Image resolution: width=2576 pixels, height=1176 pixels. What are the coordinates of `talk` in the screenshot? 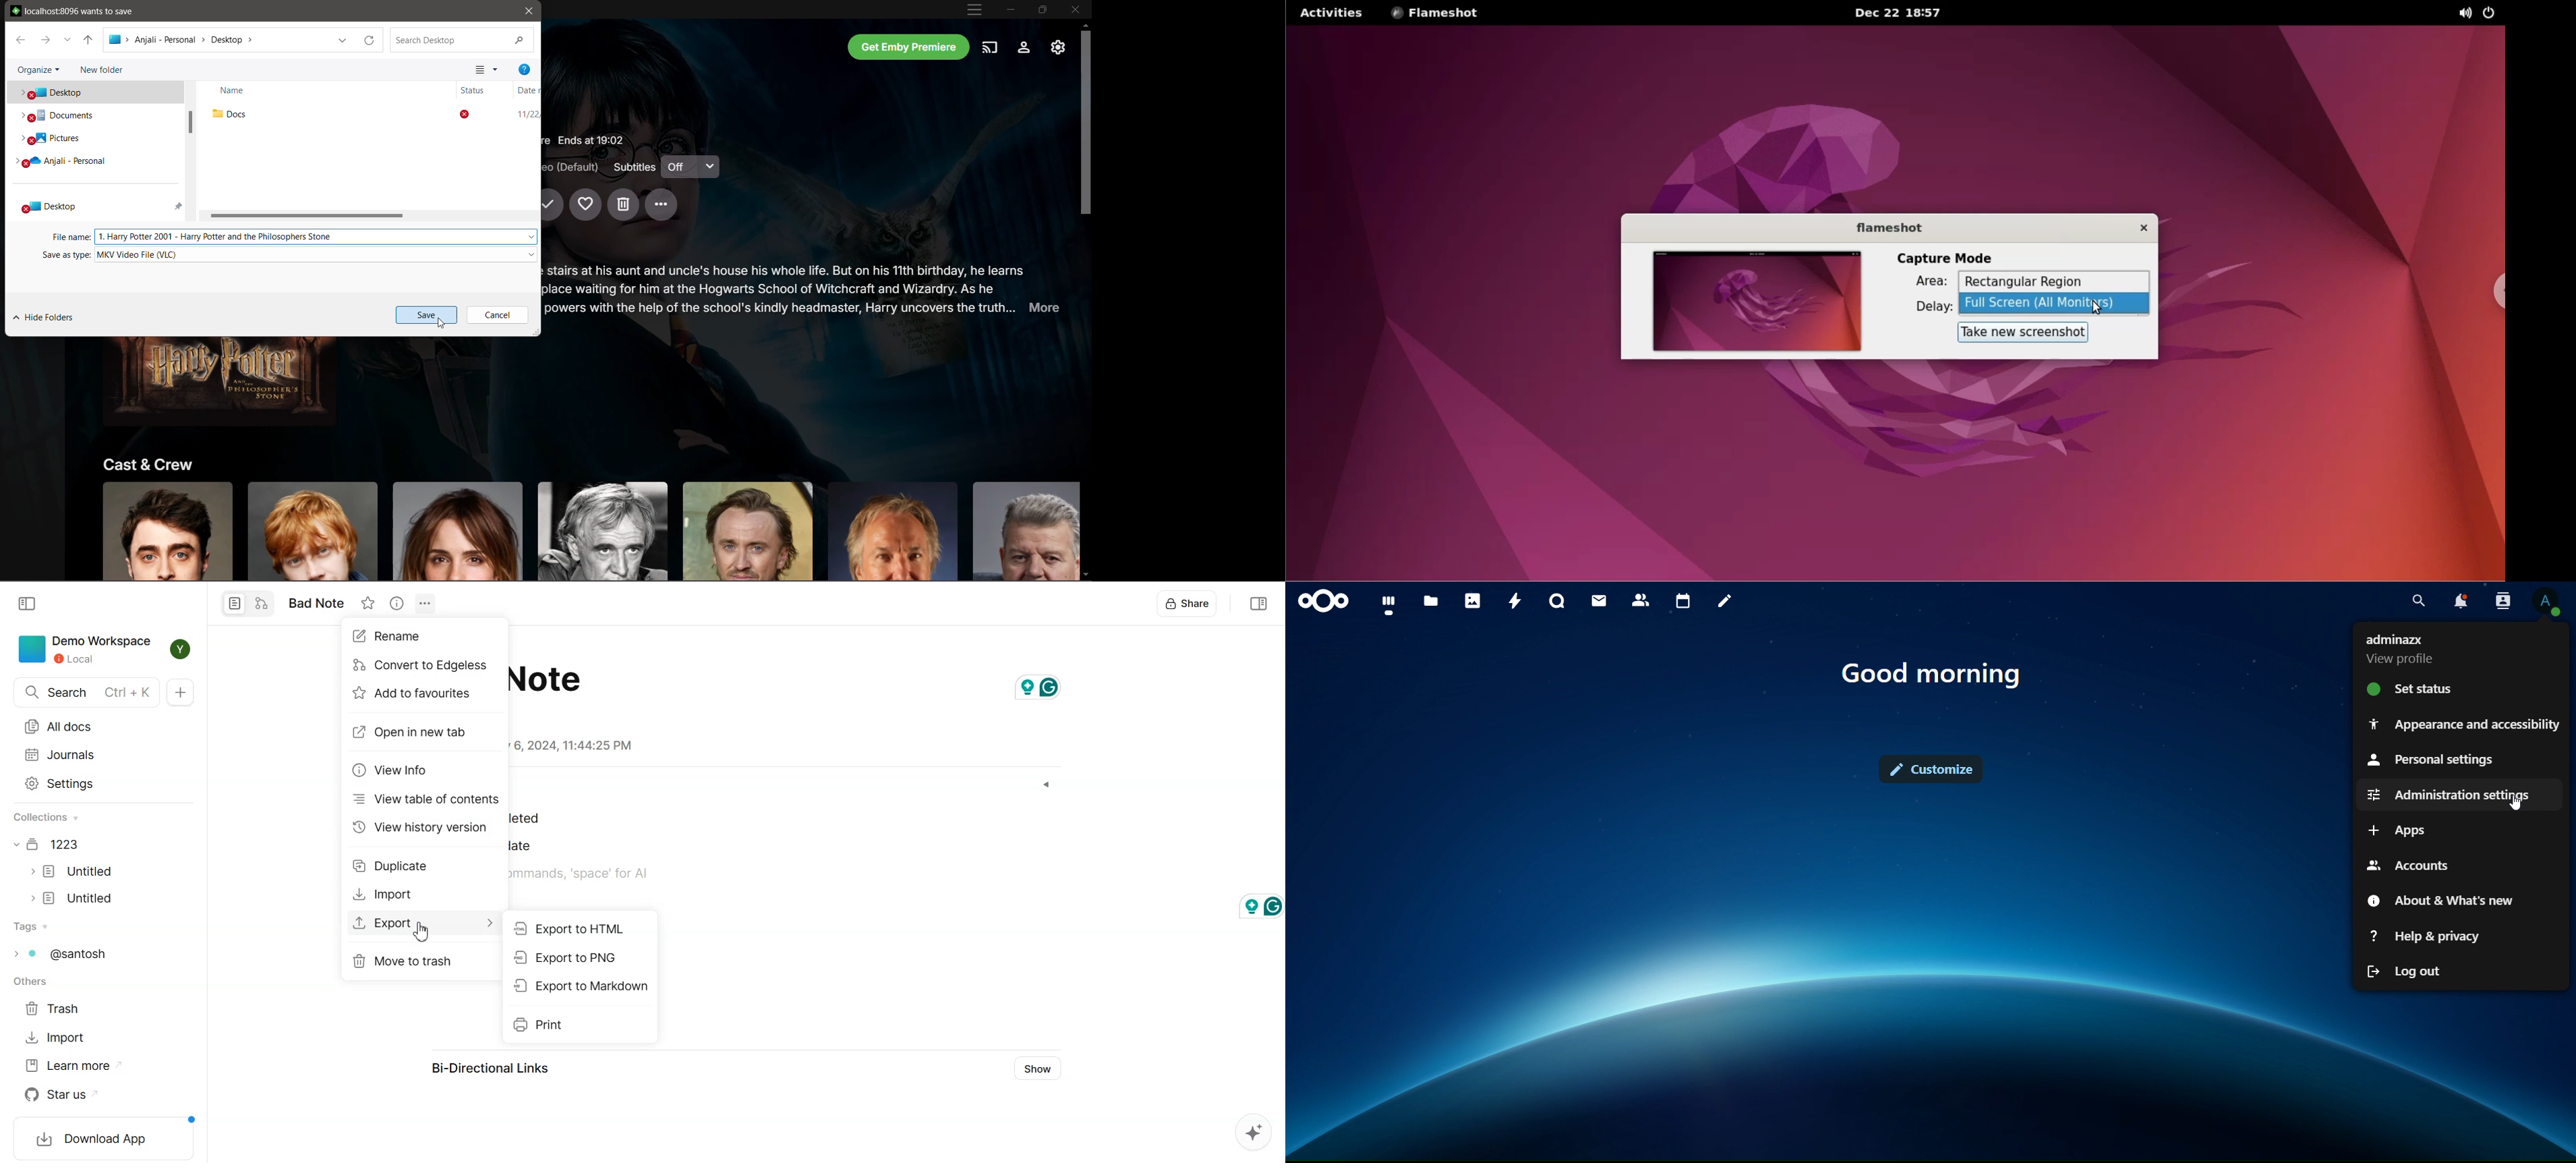 It's located at (1555, 602).